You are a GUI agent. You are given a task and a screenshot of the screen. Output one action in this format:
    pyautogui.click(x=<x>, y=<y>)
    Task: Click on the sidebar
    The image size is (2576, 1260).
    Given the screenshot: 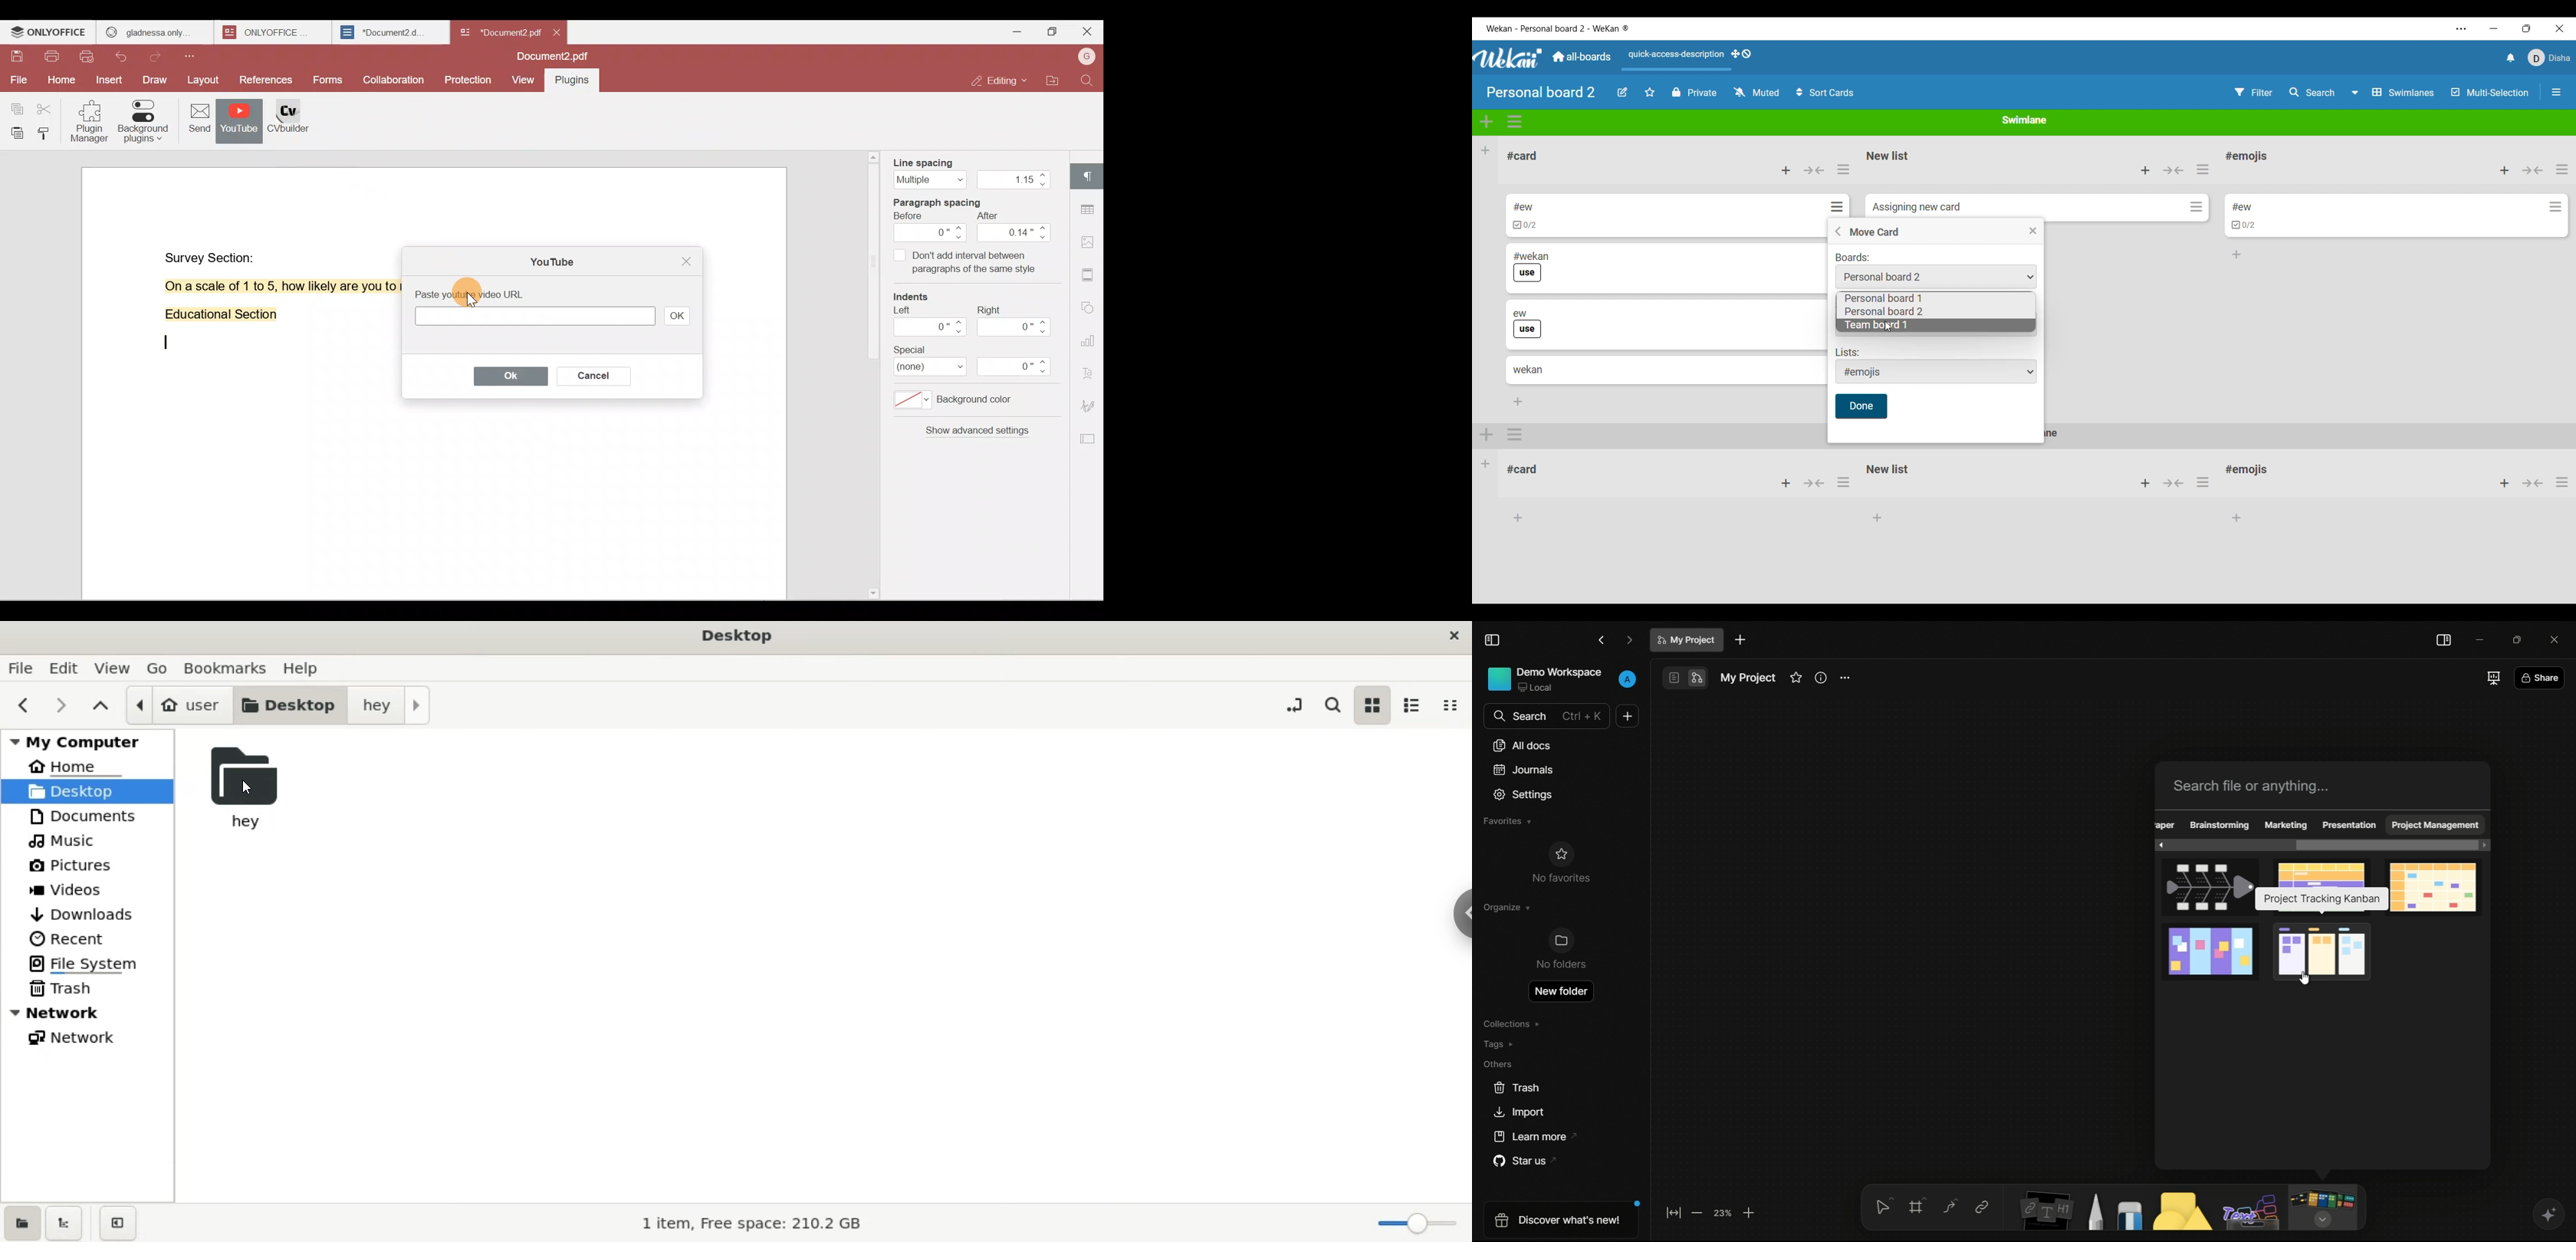 What is the action you would take?
    pyautogui.click(x=1463, y=912)
    